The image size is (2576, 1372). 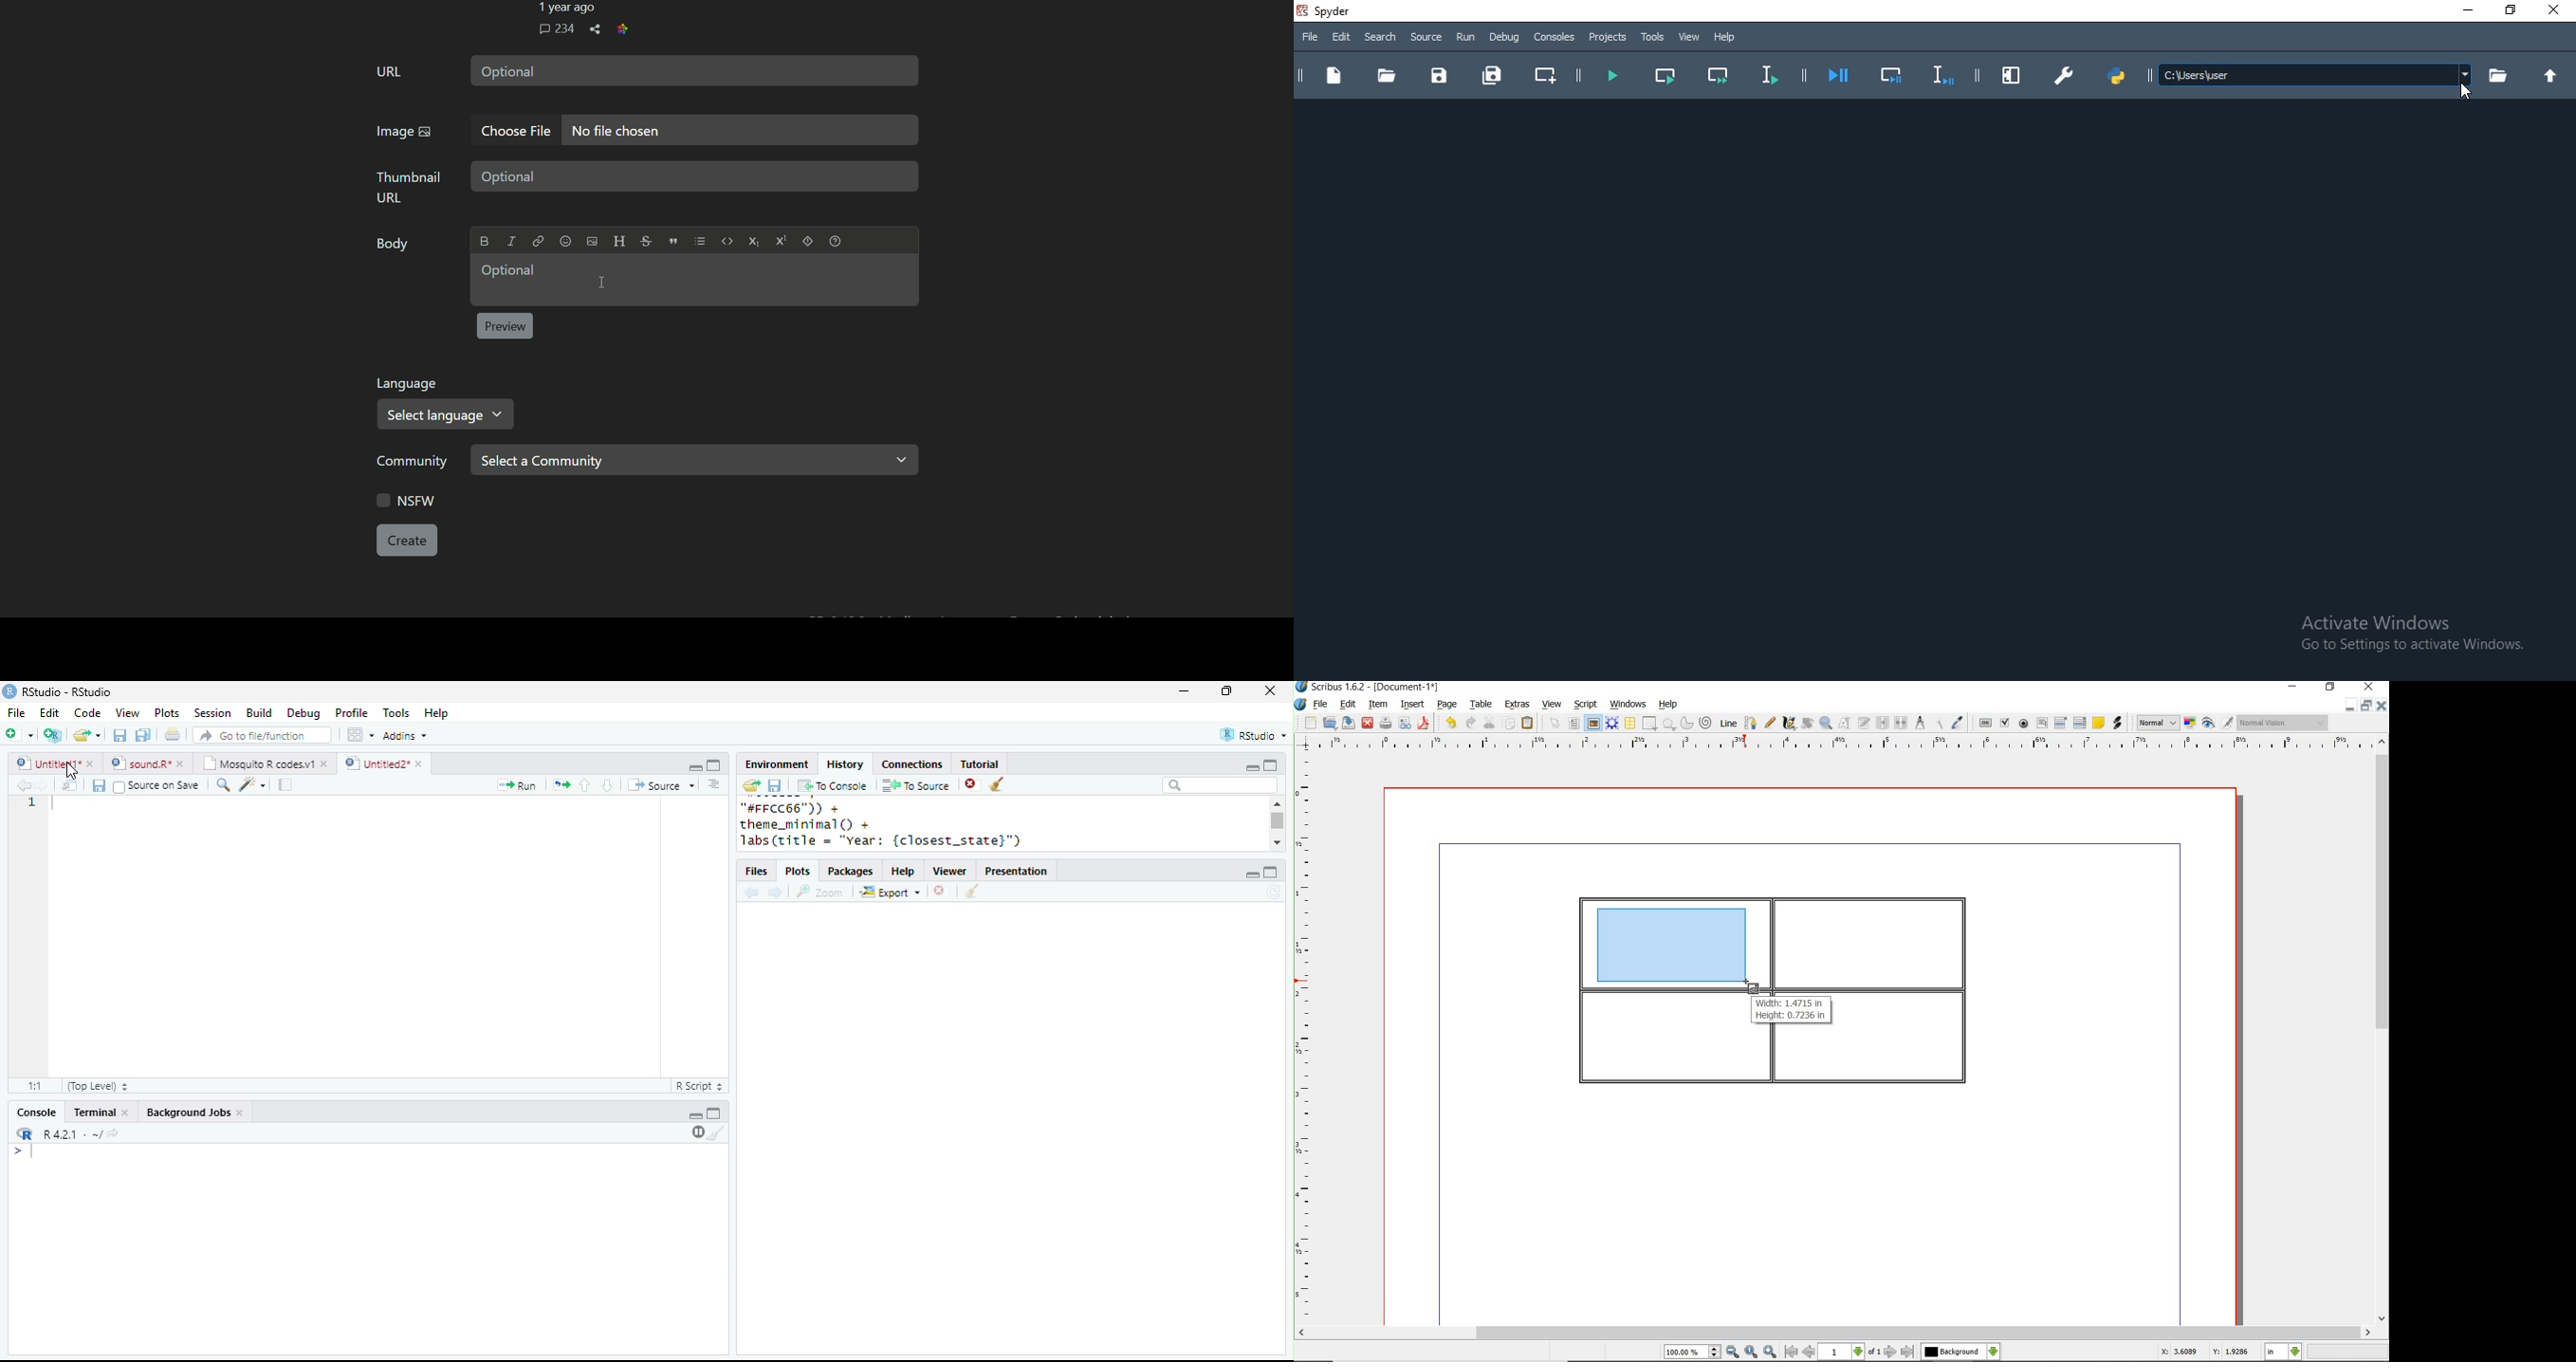 What do you see at coordinates (224, 785) in the screenshot?
I see `search` at bounding box center [224, 785].